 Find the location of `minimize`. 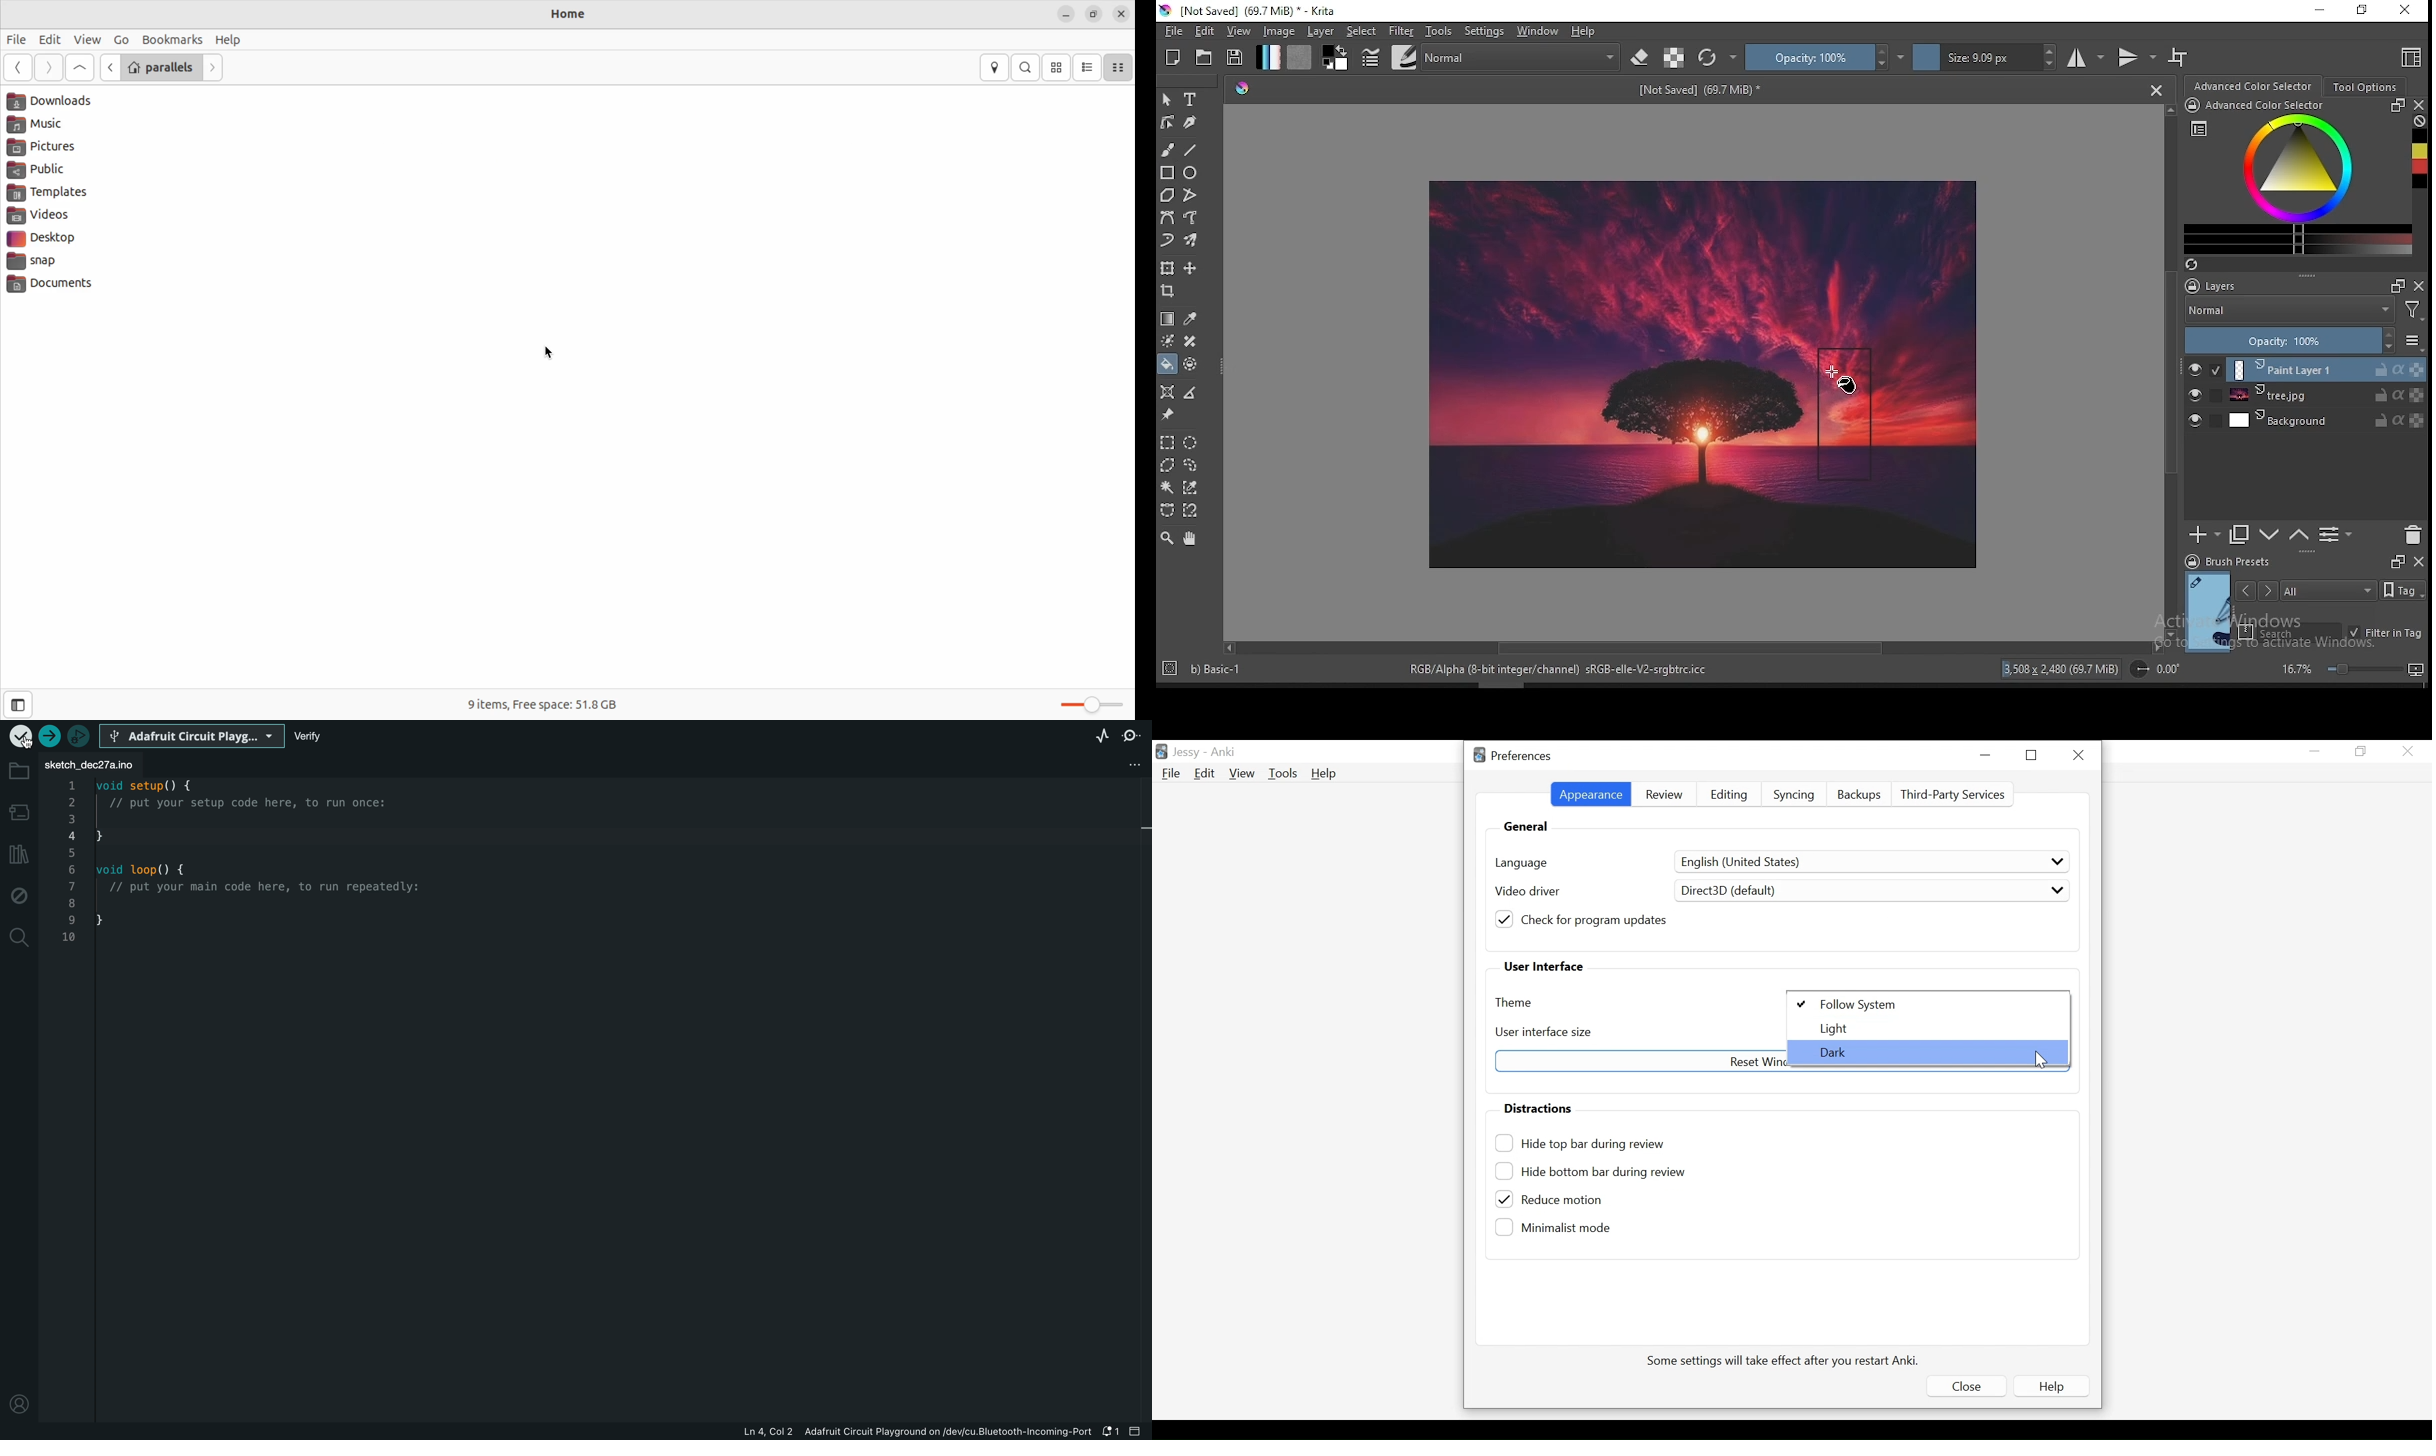

minimize is located at coordinates (1067, 14).